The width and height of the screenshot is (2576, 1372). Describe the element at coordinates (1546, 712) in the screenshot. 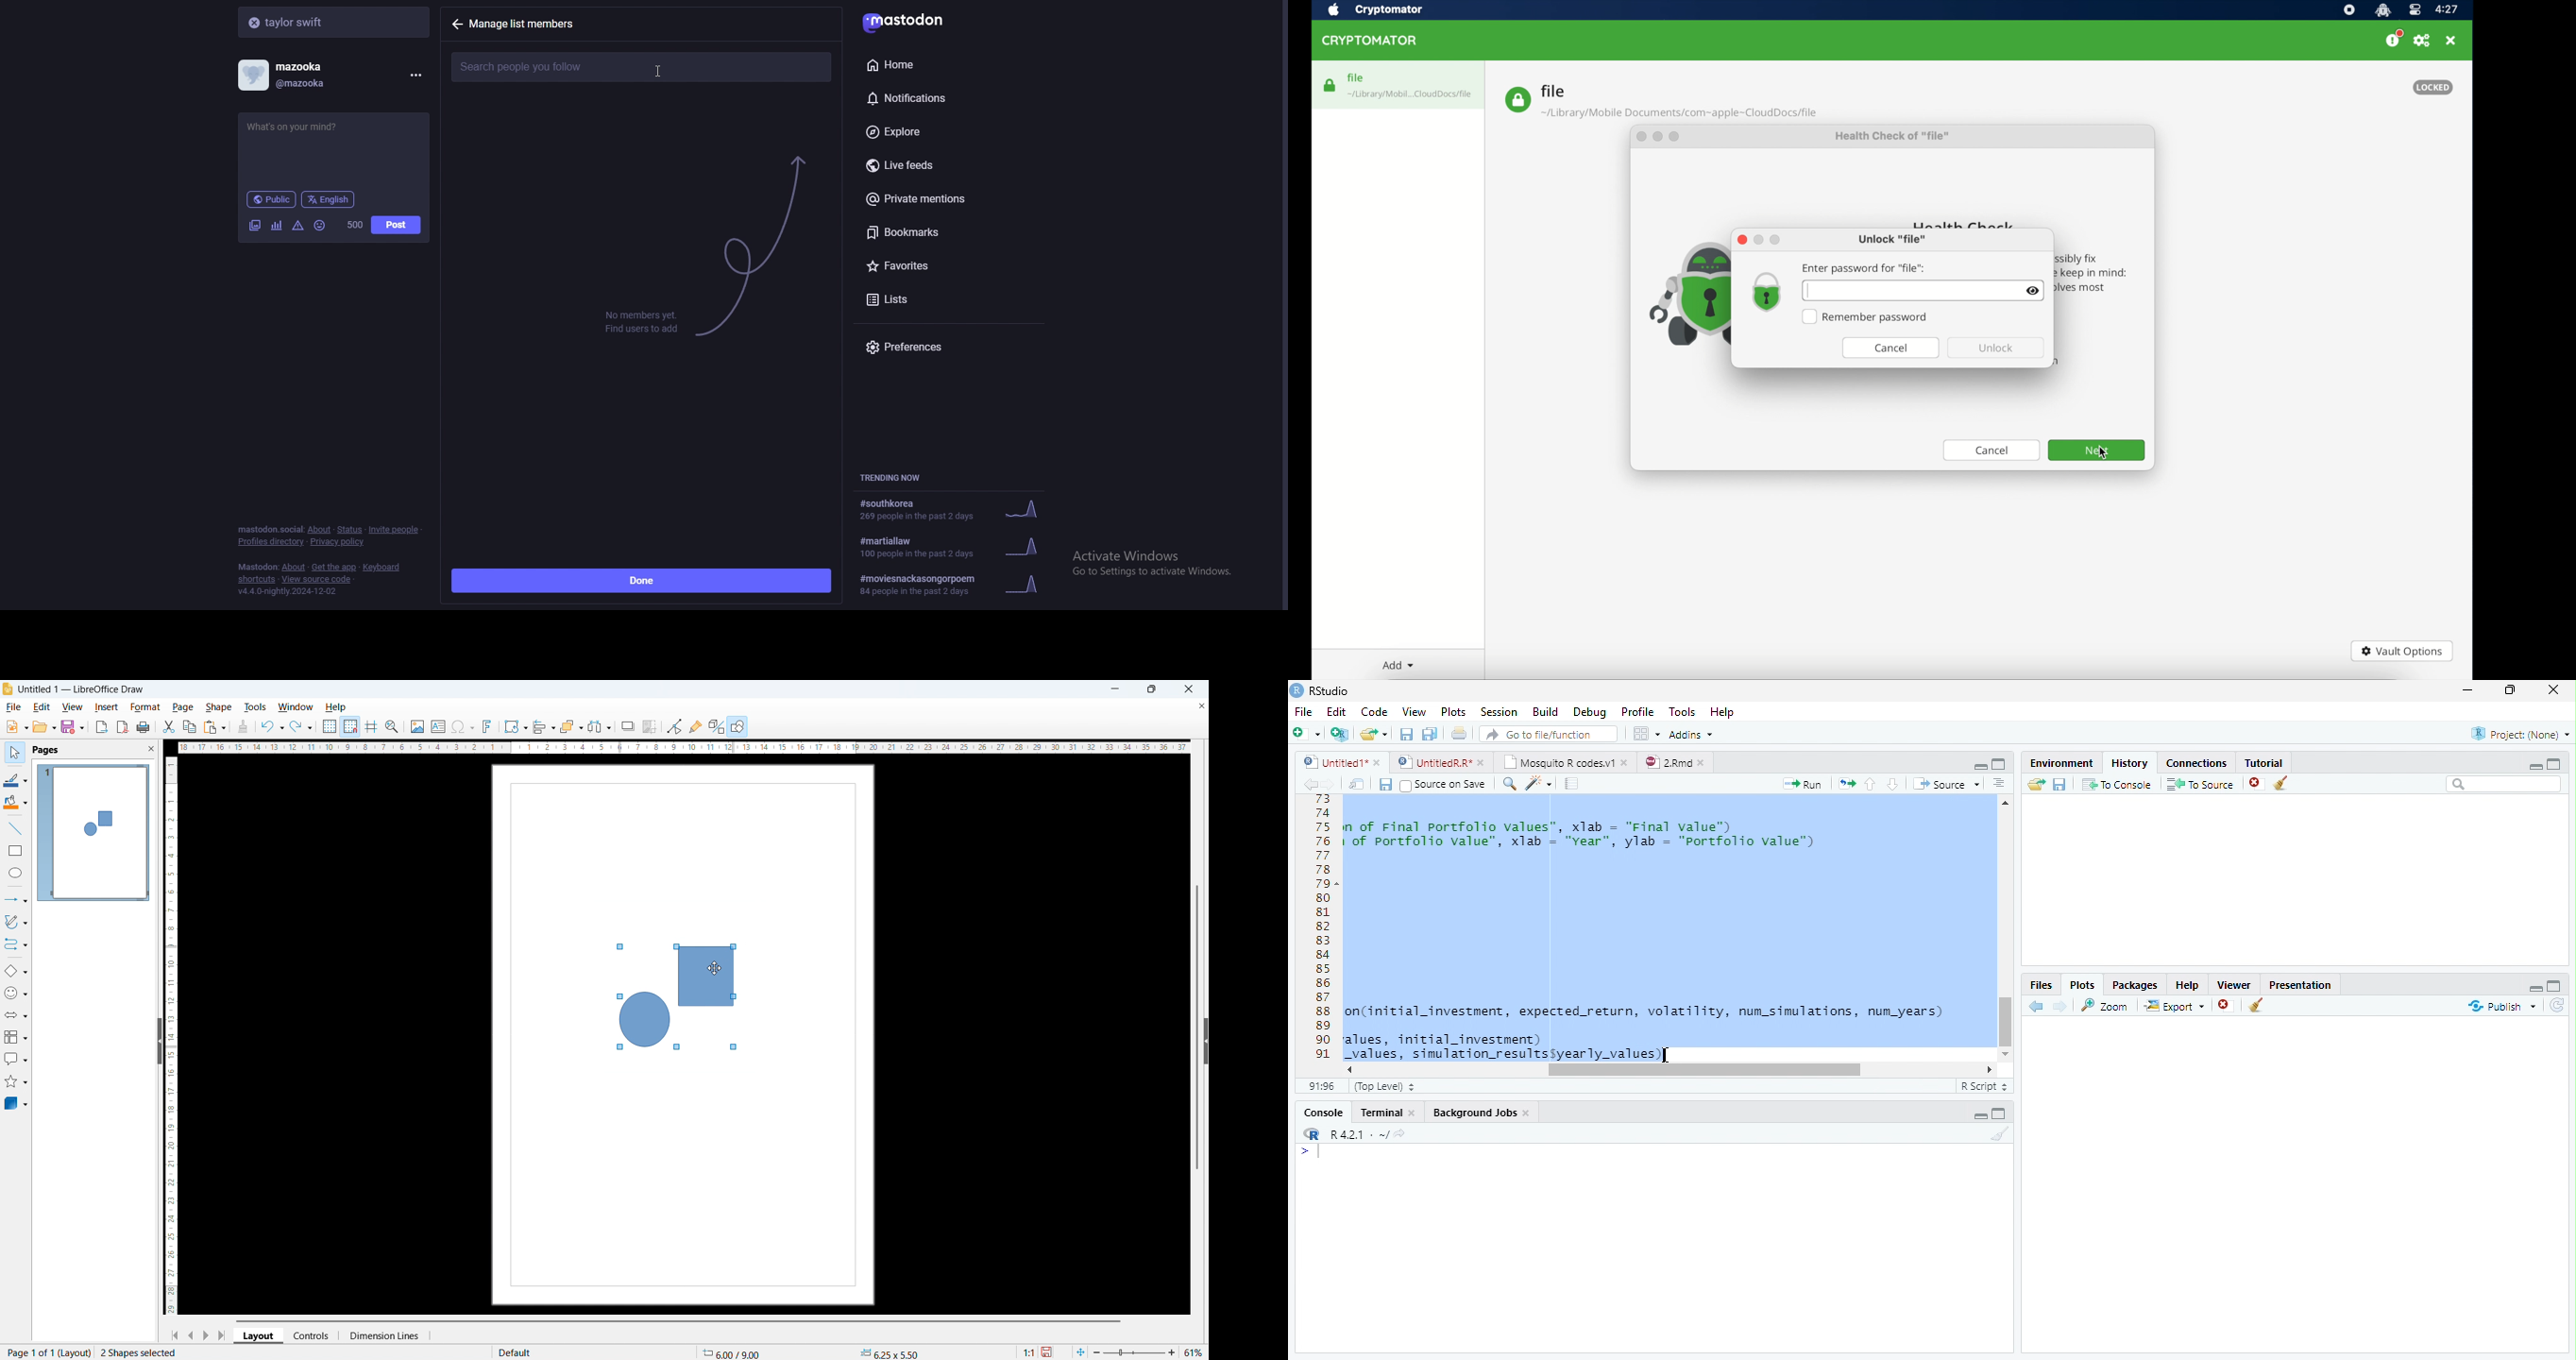

I see `Build` at that location.